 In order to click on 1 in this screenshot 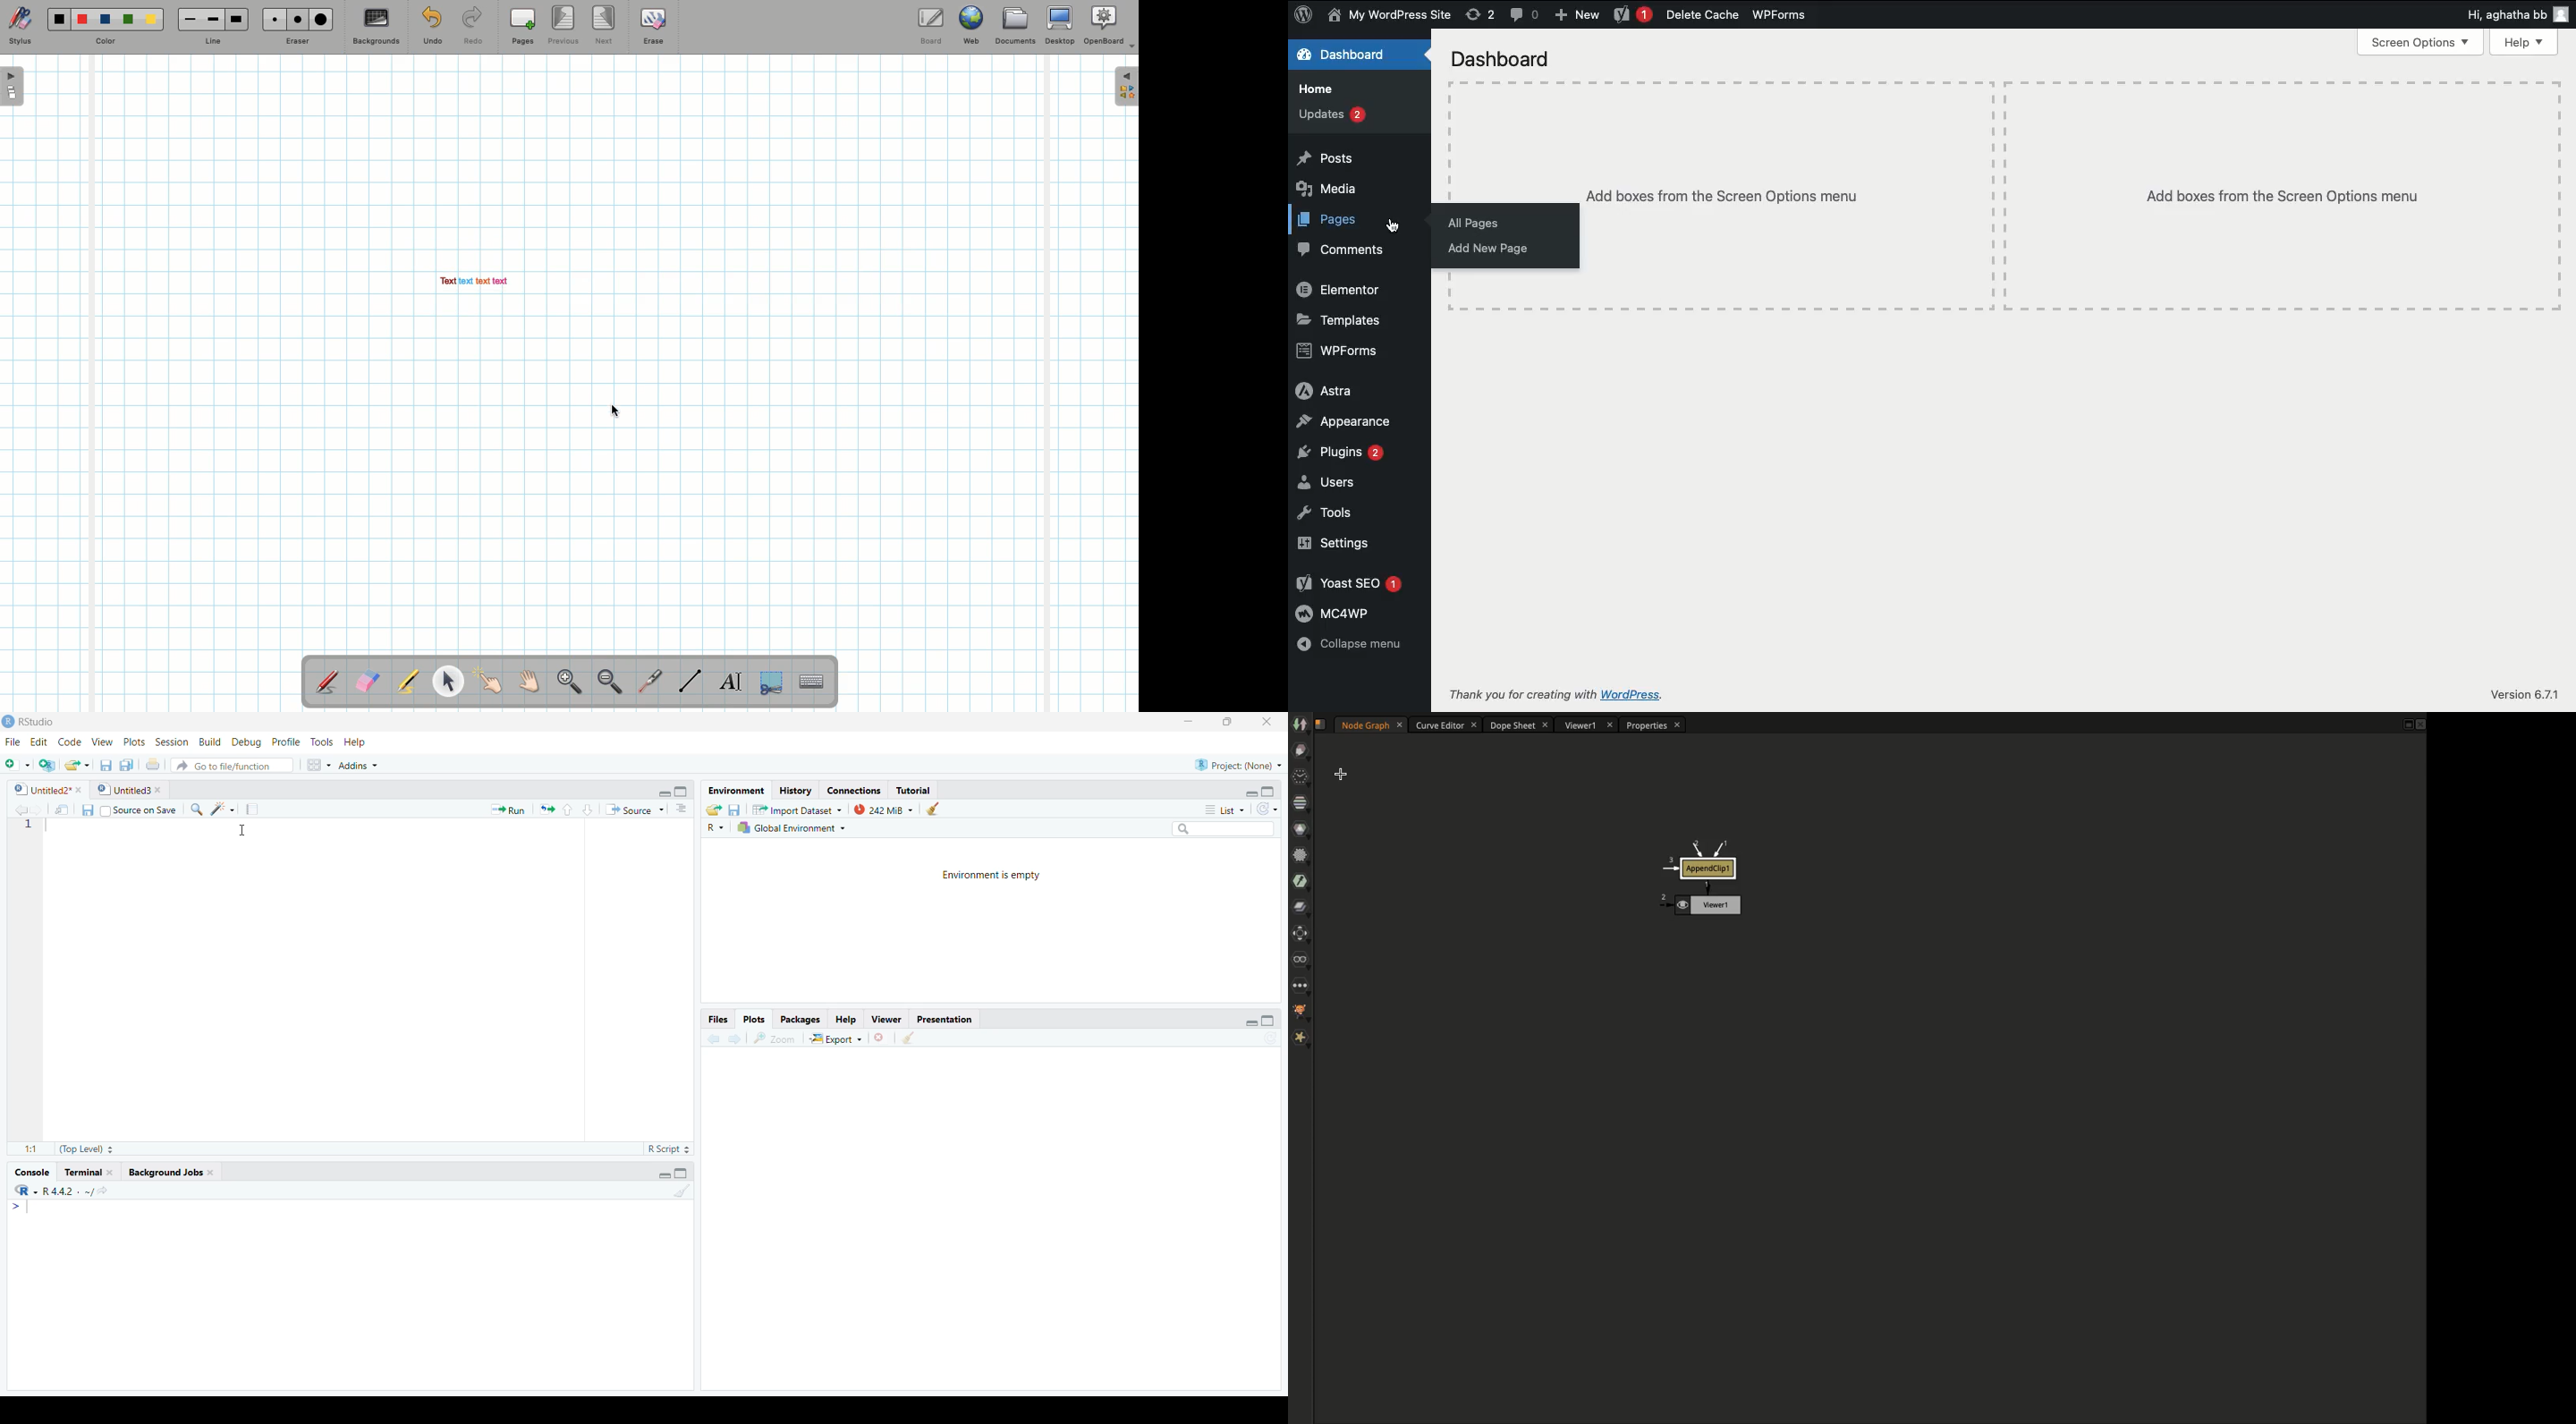, I will do `click(26, 826)`.